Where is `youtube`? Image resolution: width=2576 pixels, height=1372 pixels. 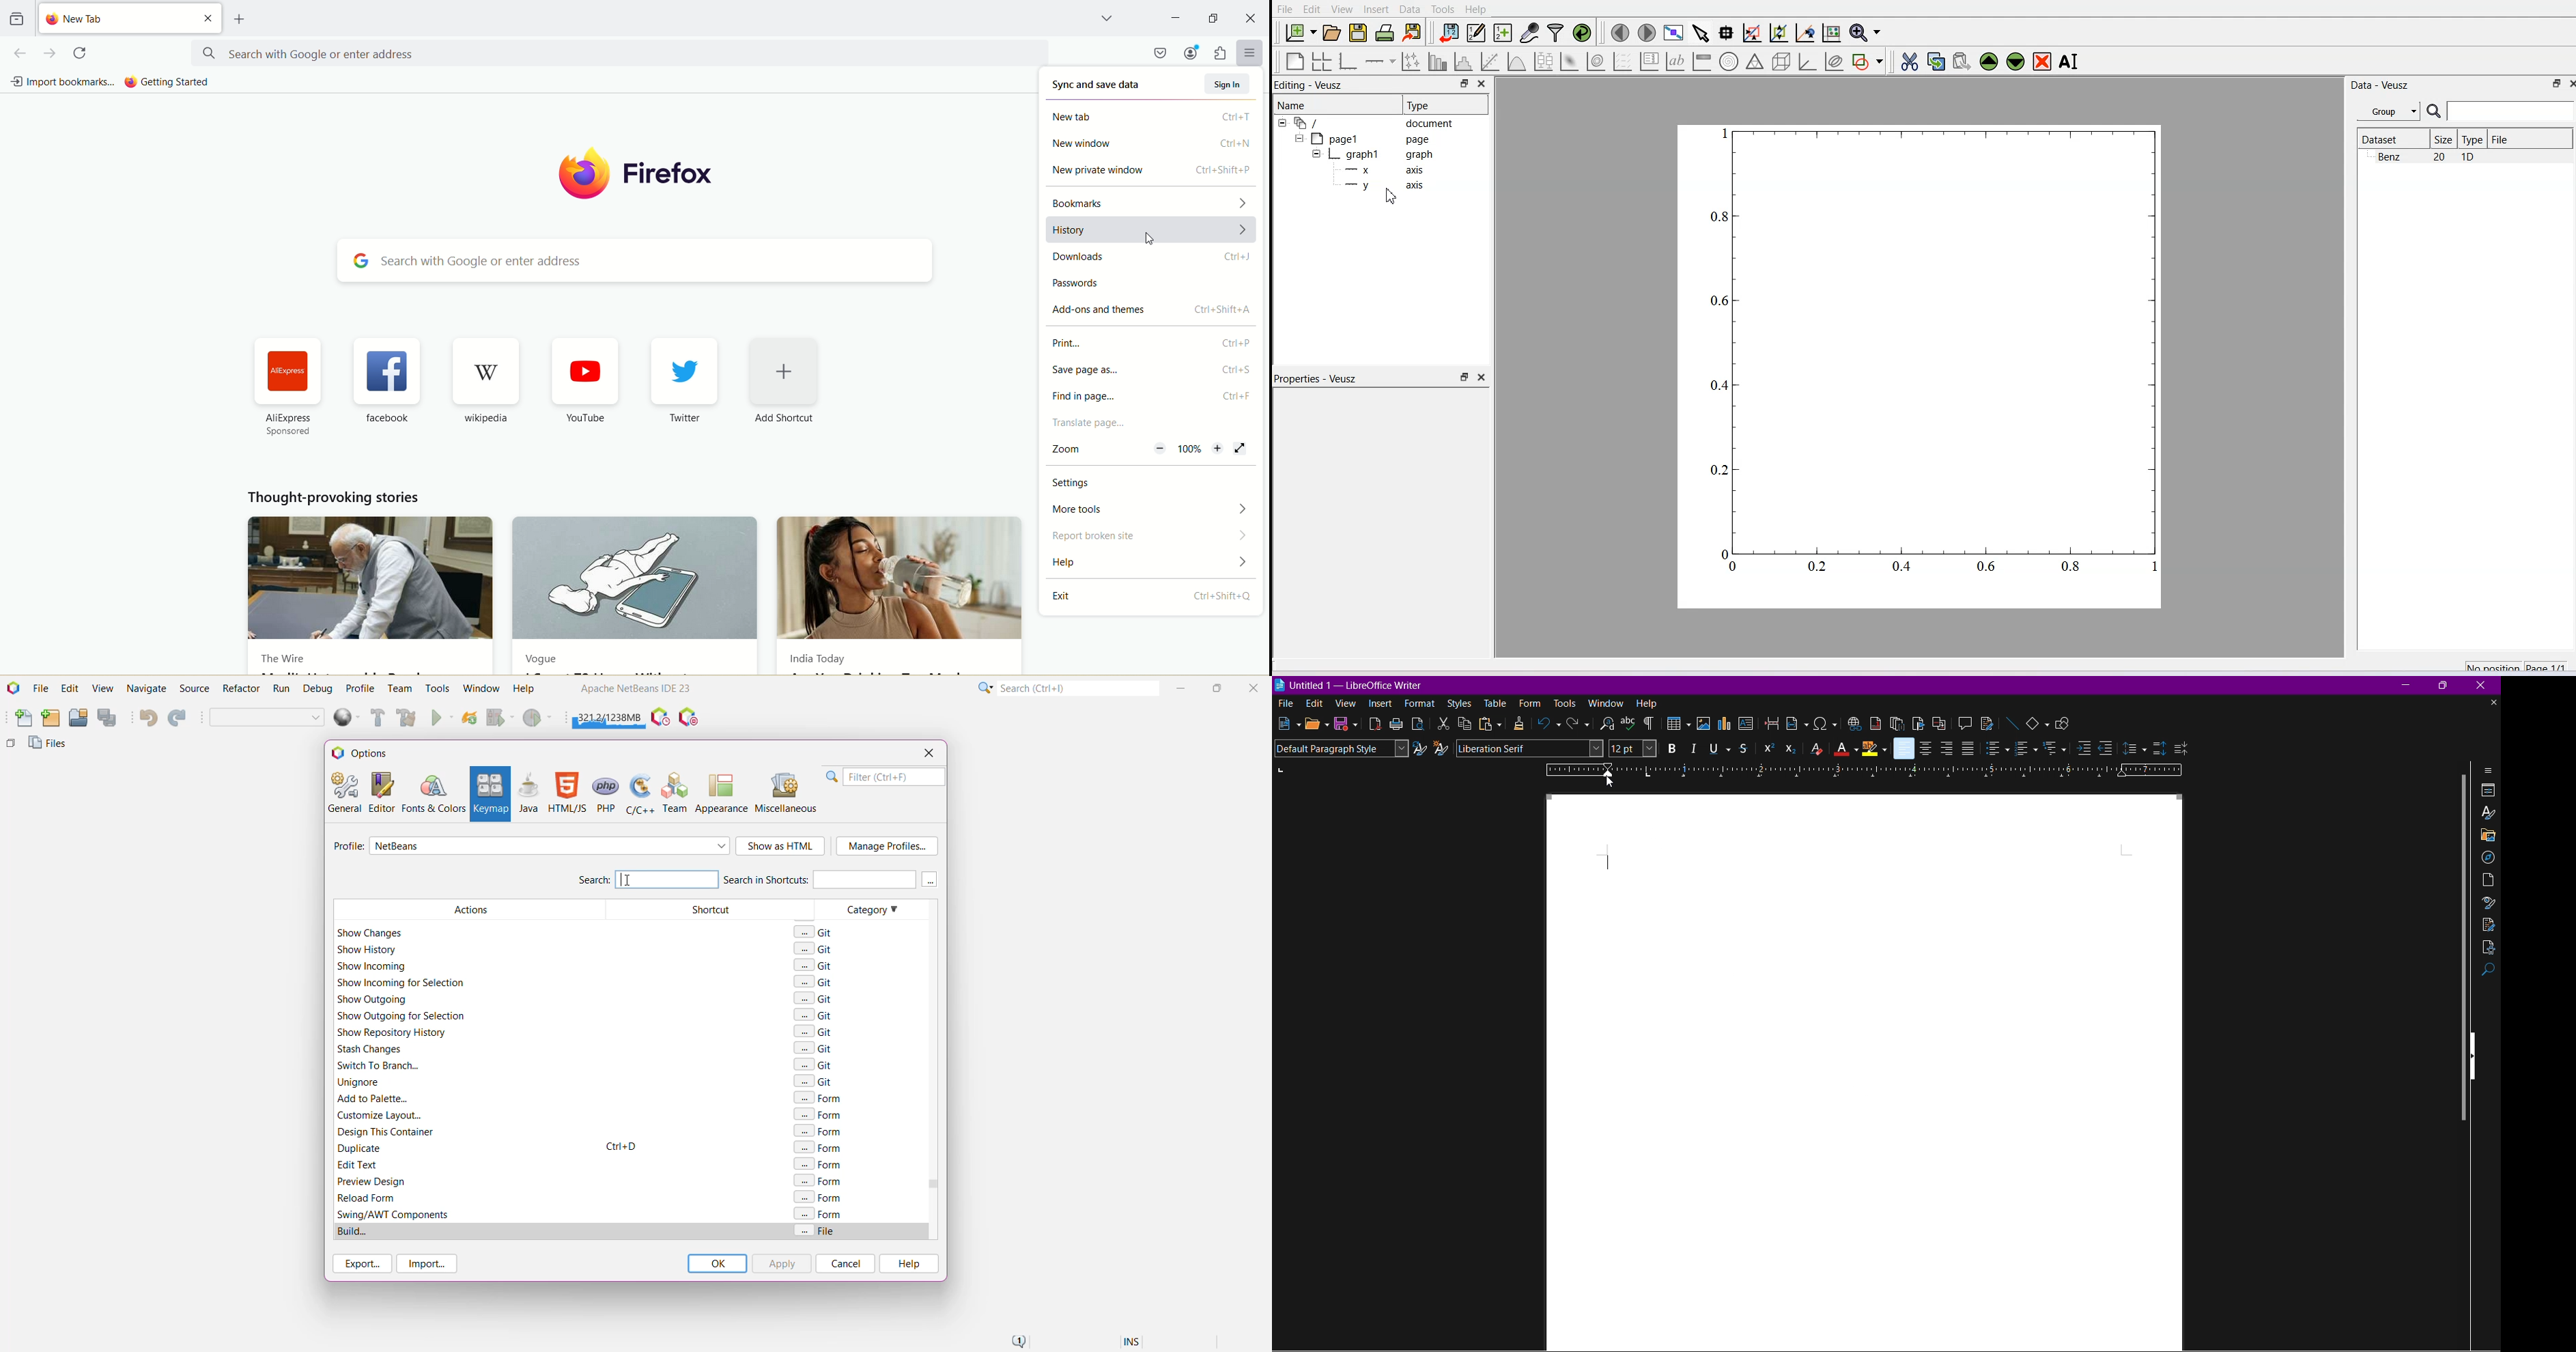
youtube is located at coordinates (587, 371).